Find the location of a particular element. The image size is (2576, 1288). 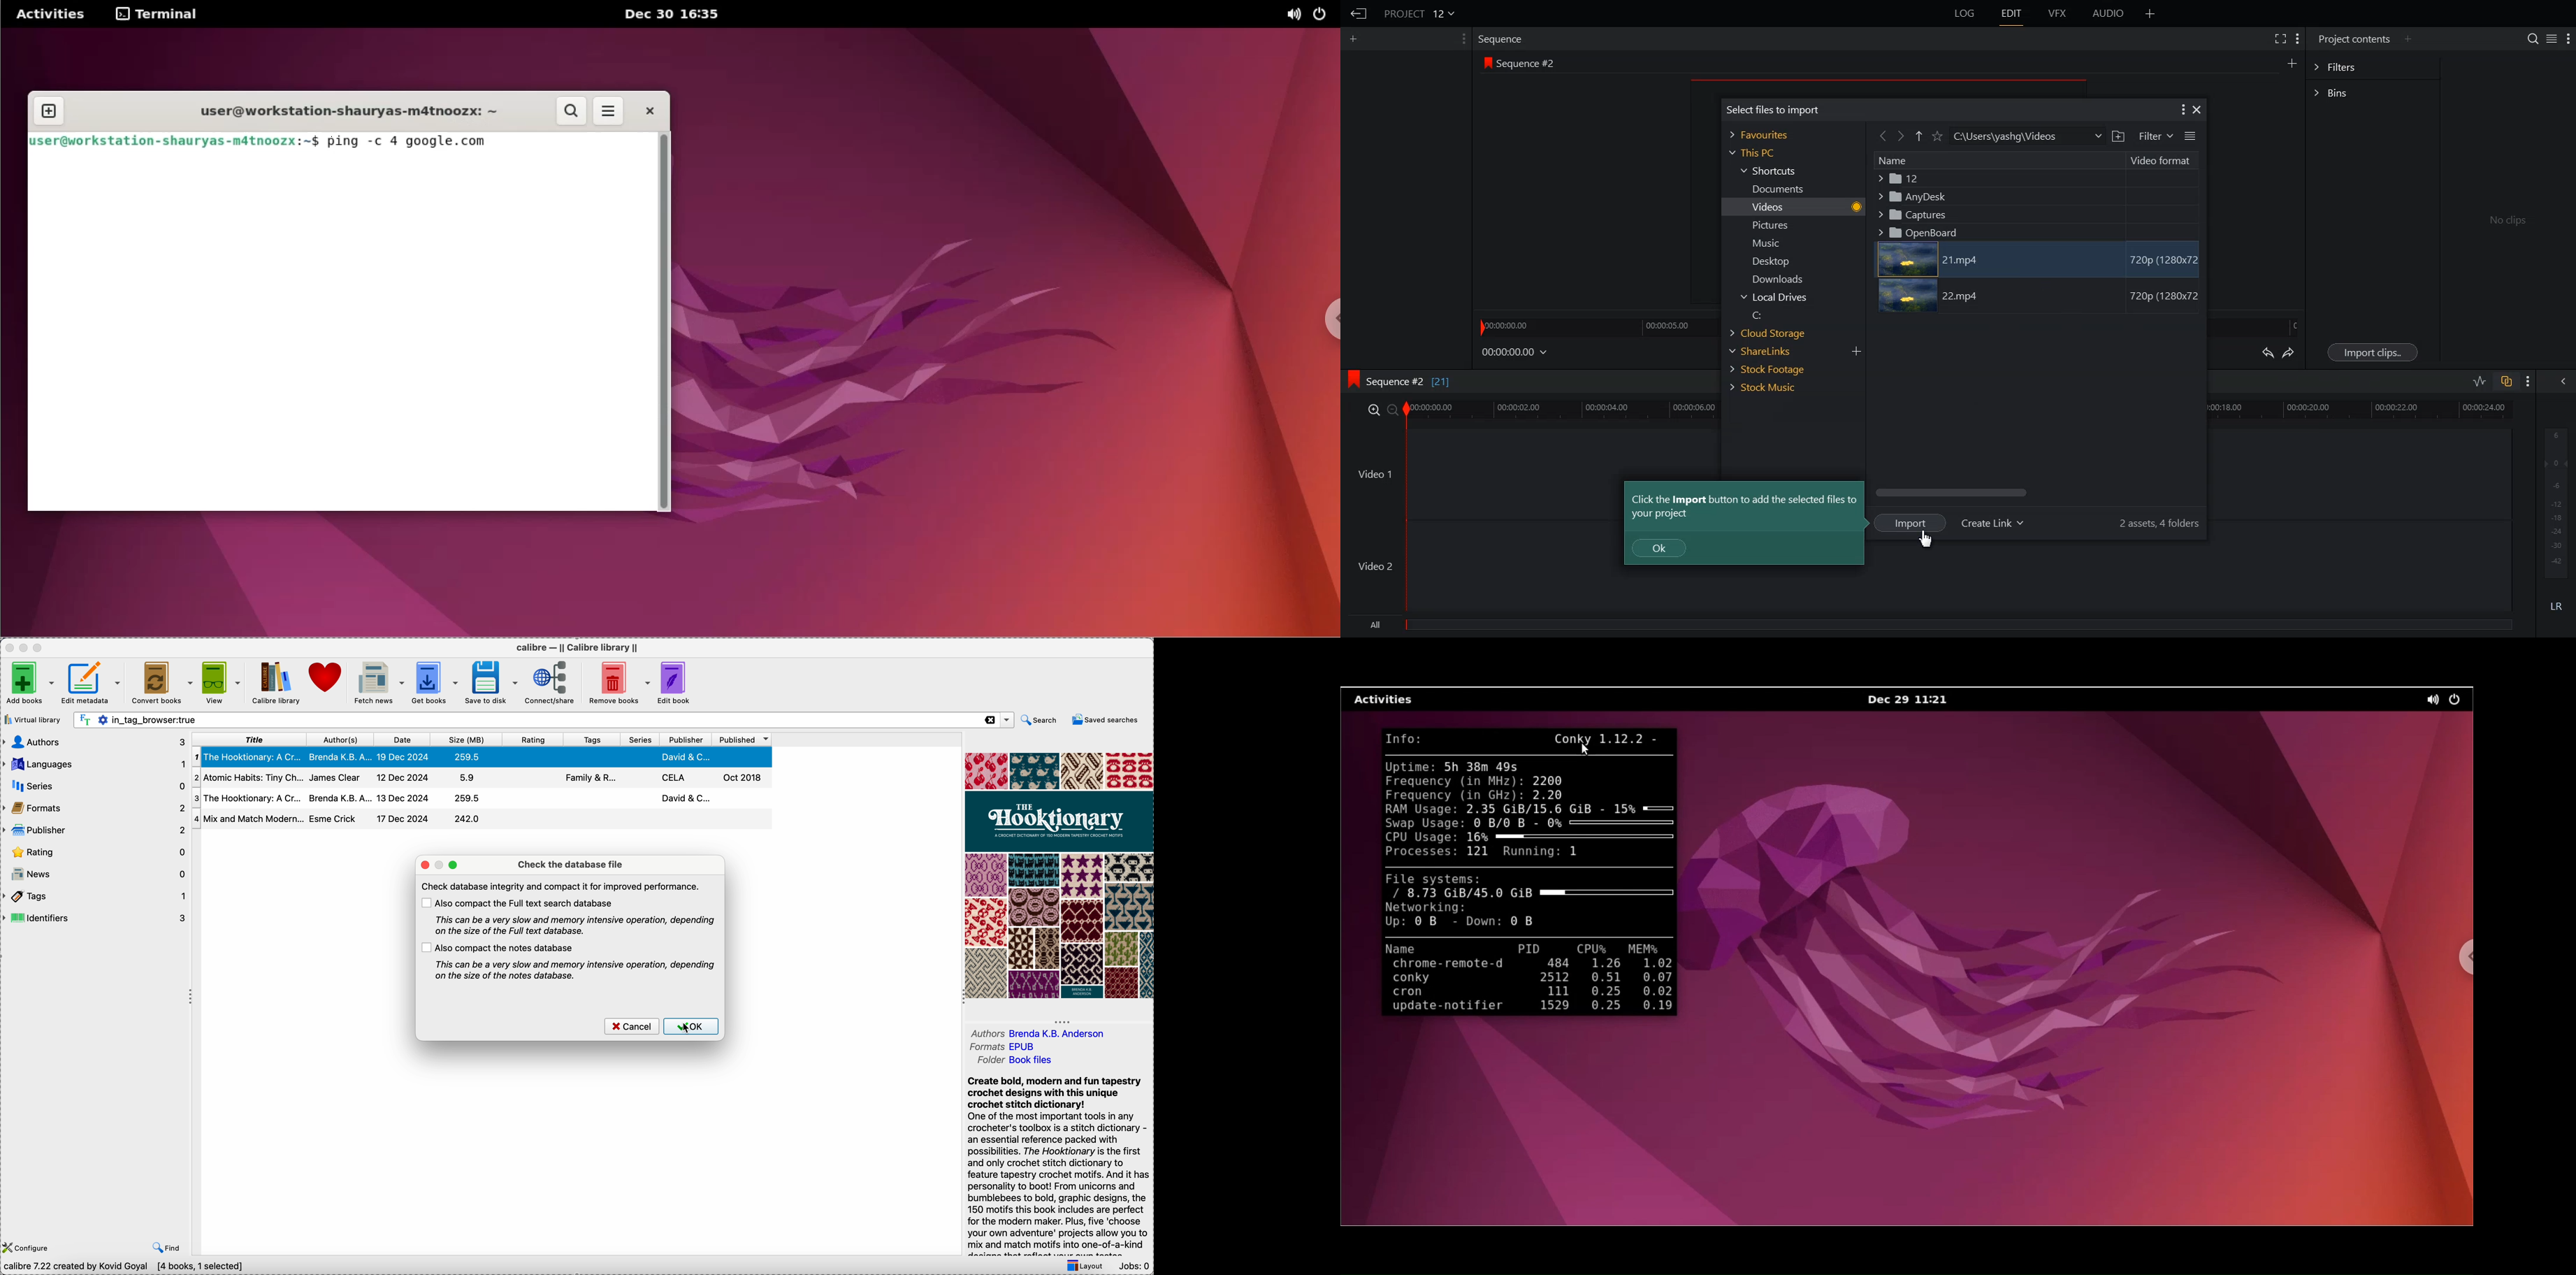

author(s) is located at coordinates (338, 740).